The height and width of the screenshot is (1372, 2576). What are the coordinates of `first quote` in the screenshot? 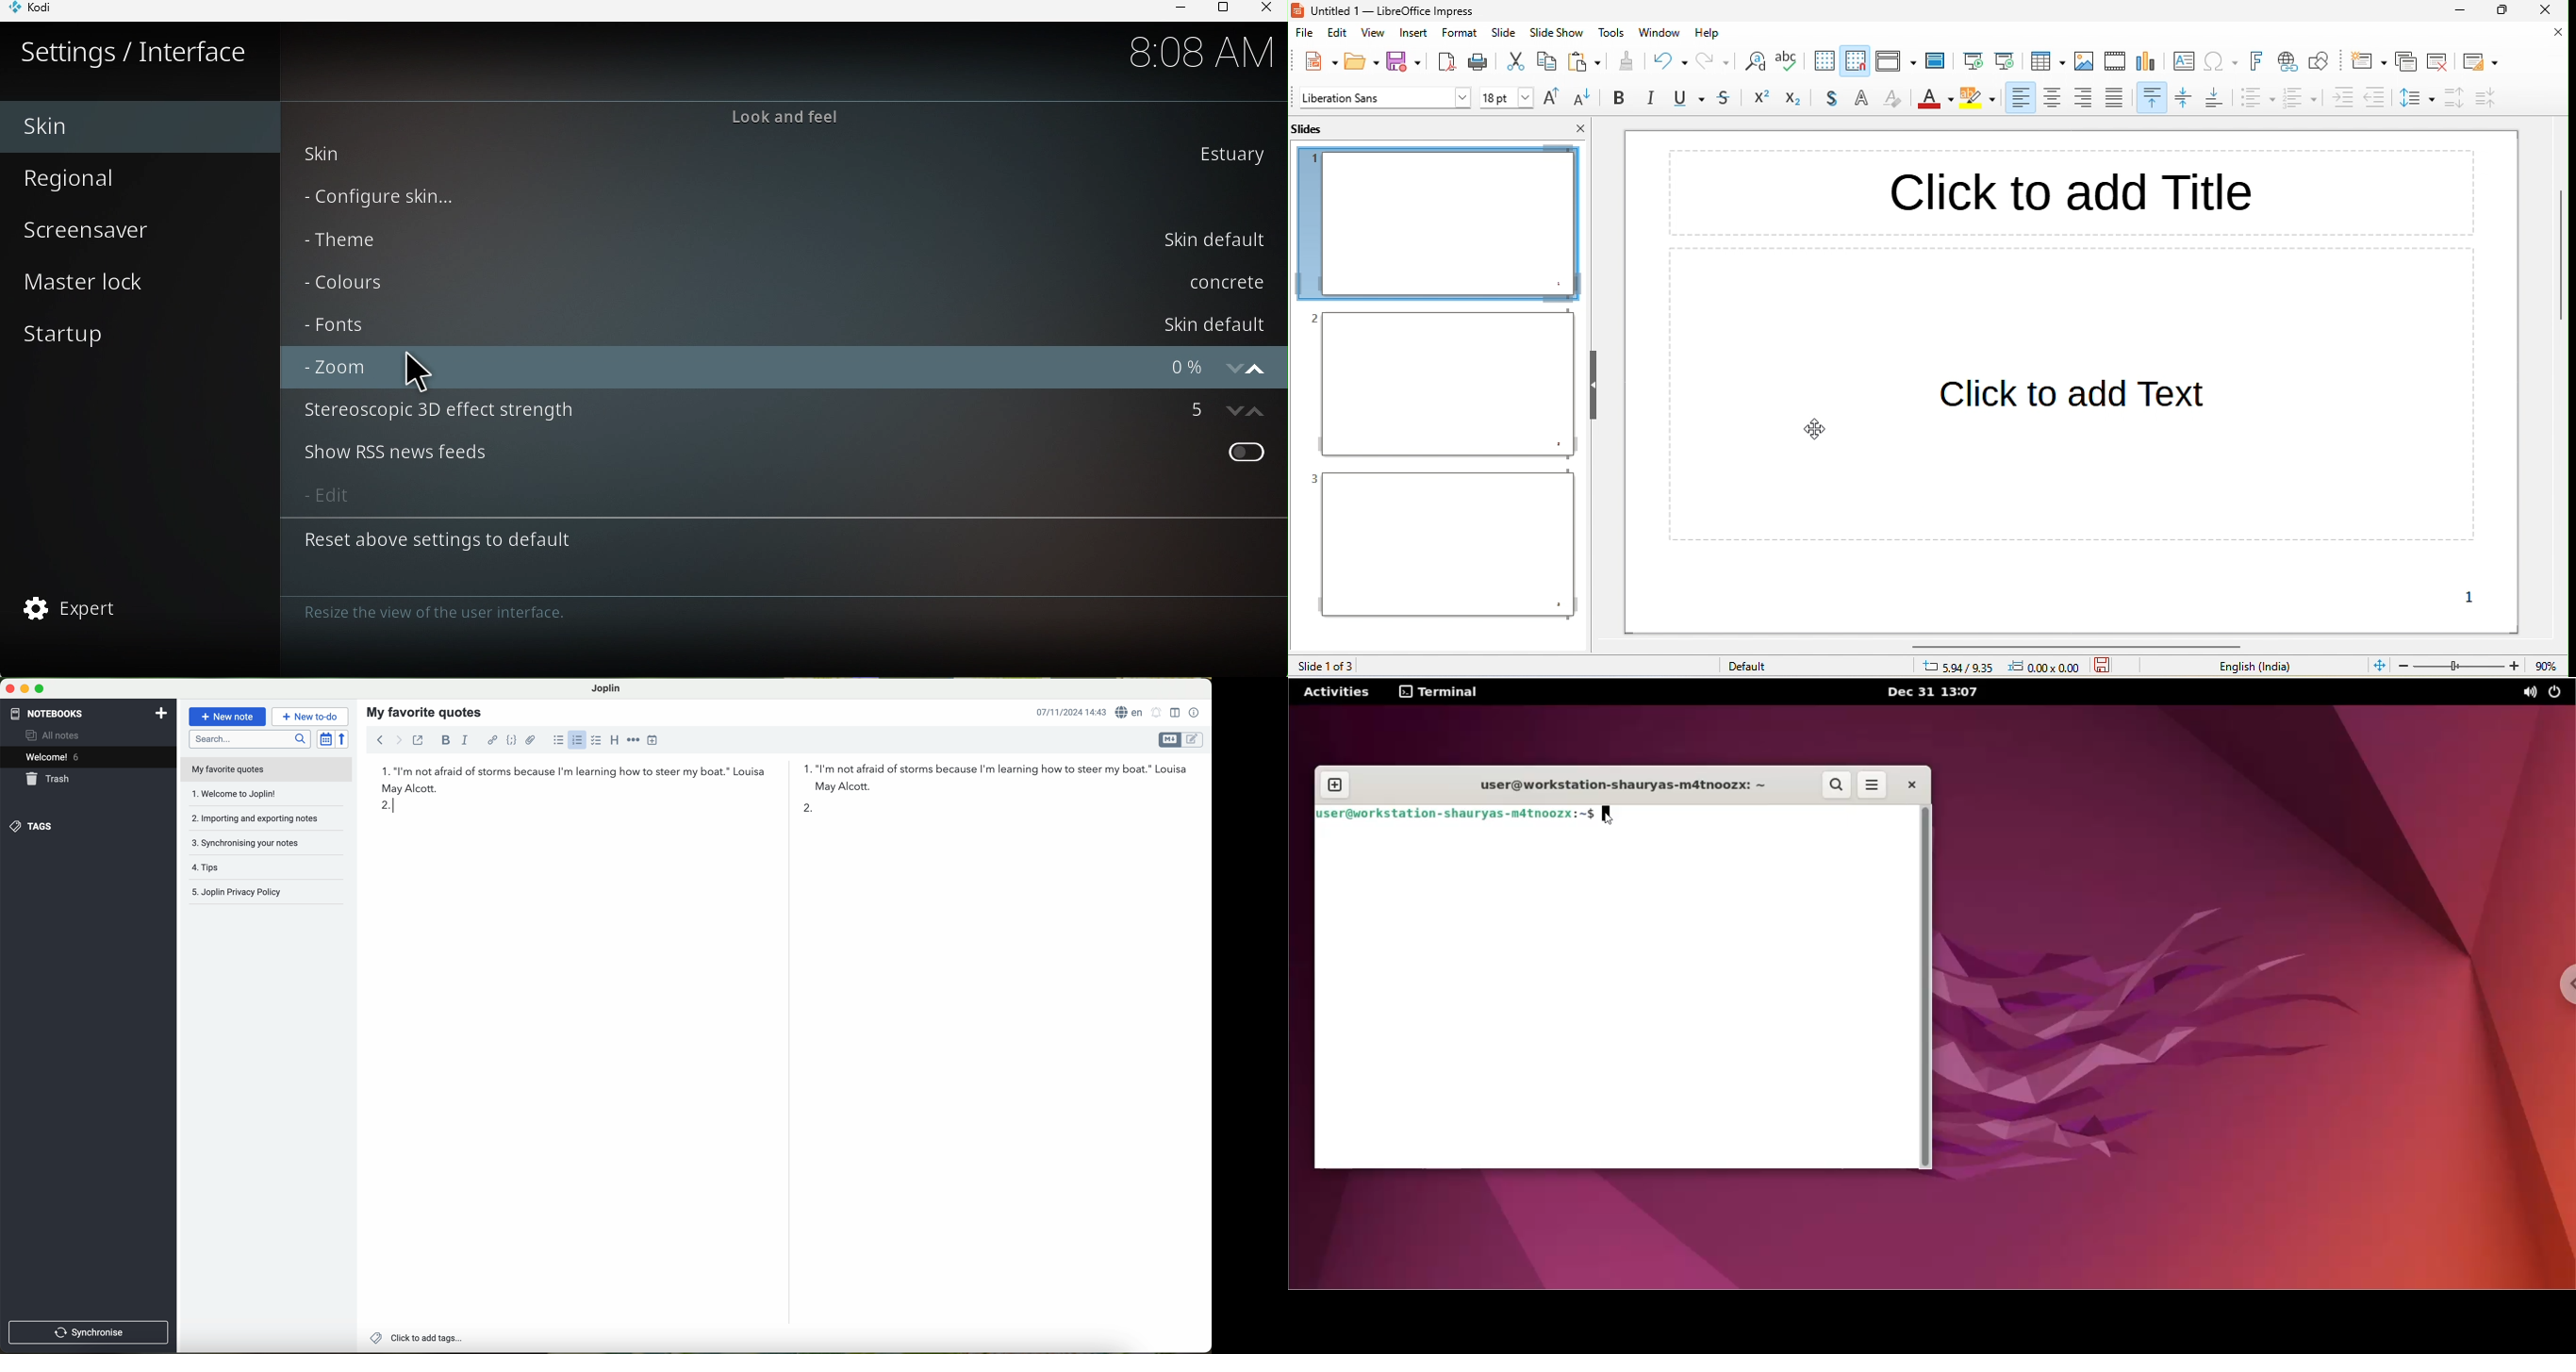 It's located at (784, 781).